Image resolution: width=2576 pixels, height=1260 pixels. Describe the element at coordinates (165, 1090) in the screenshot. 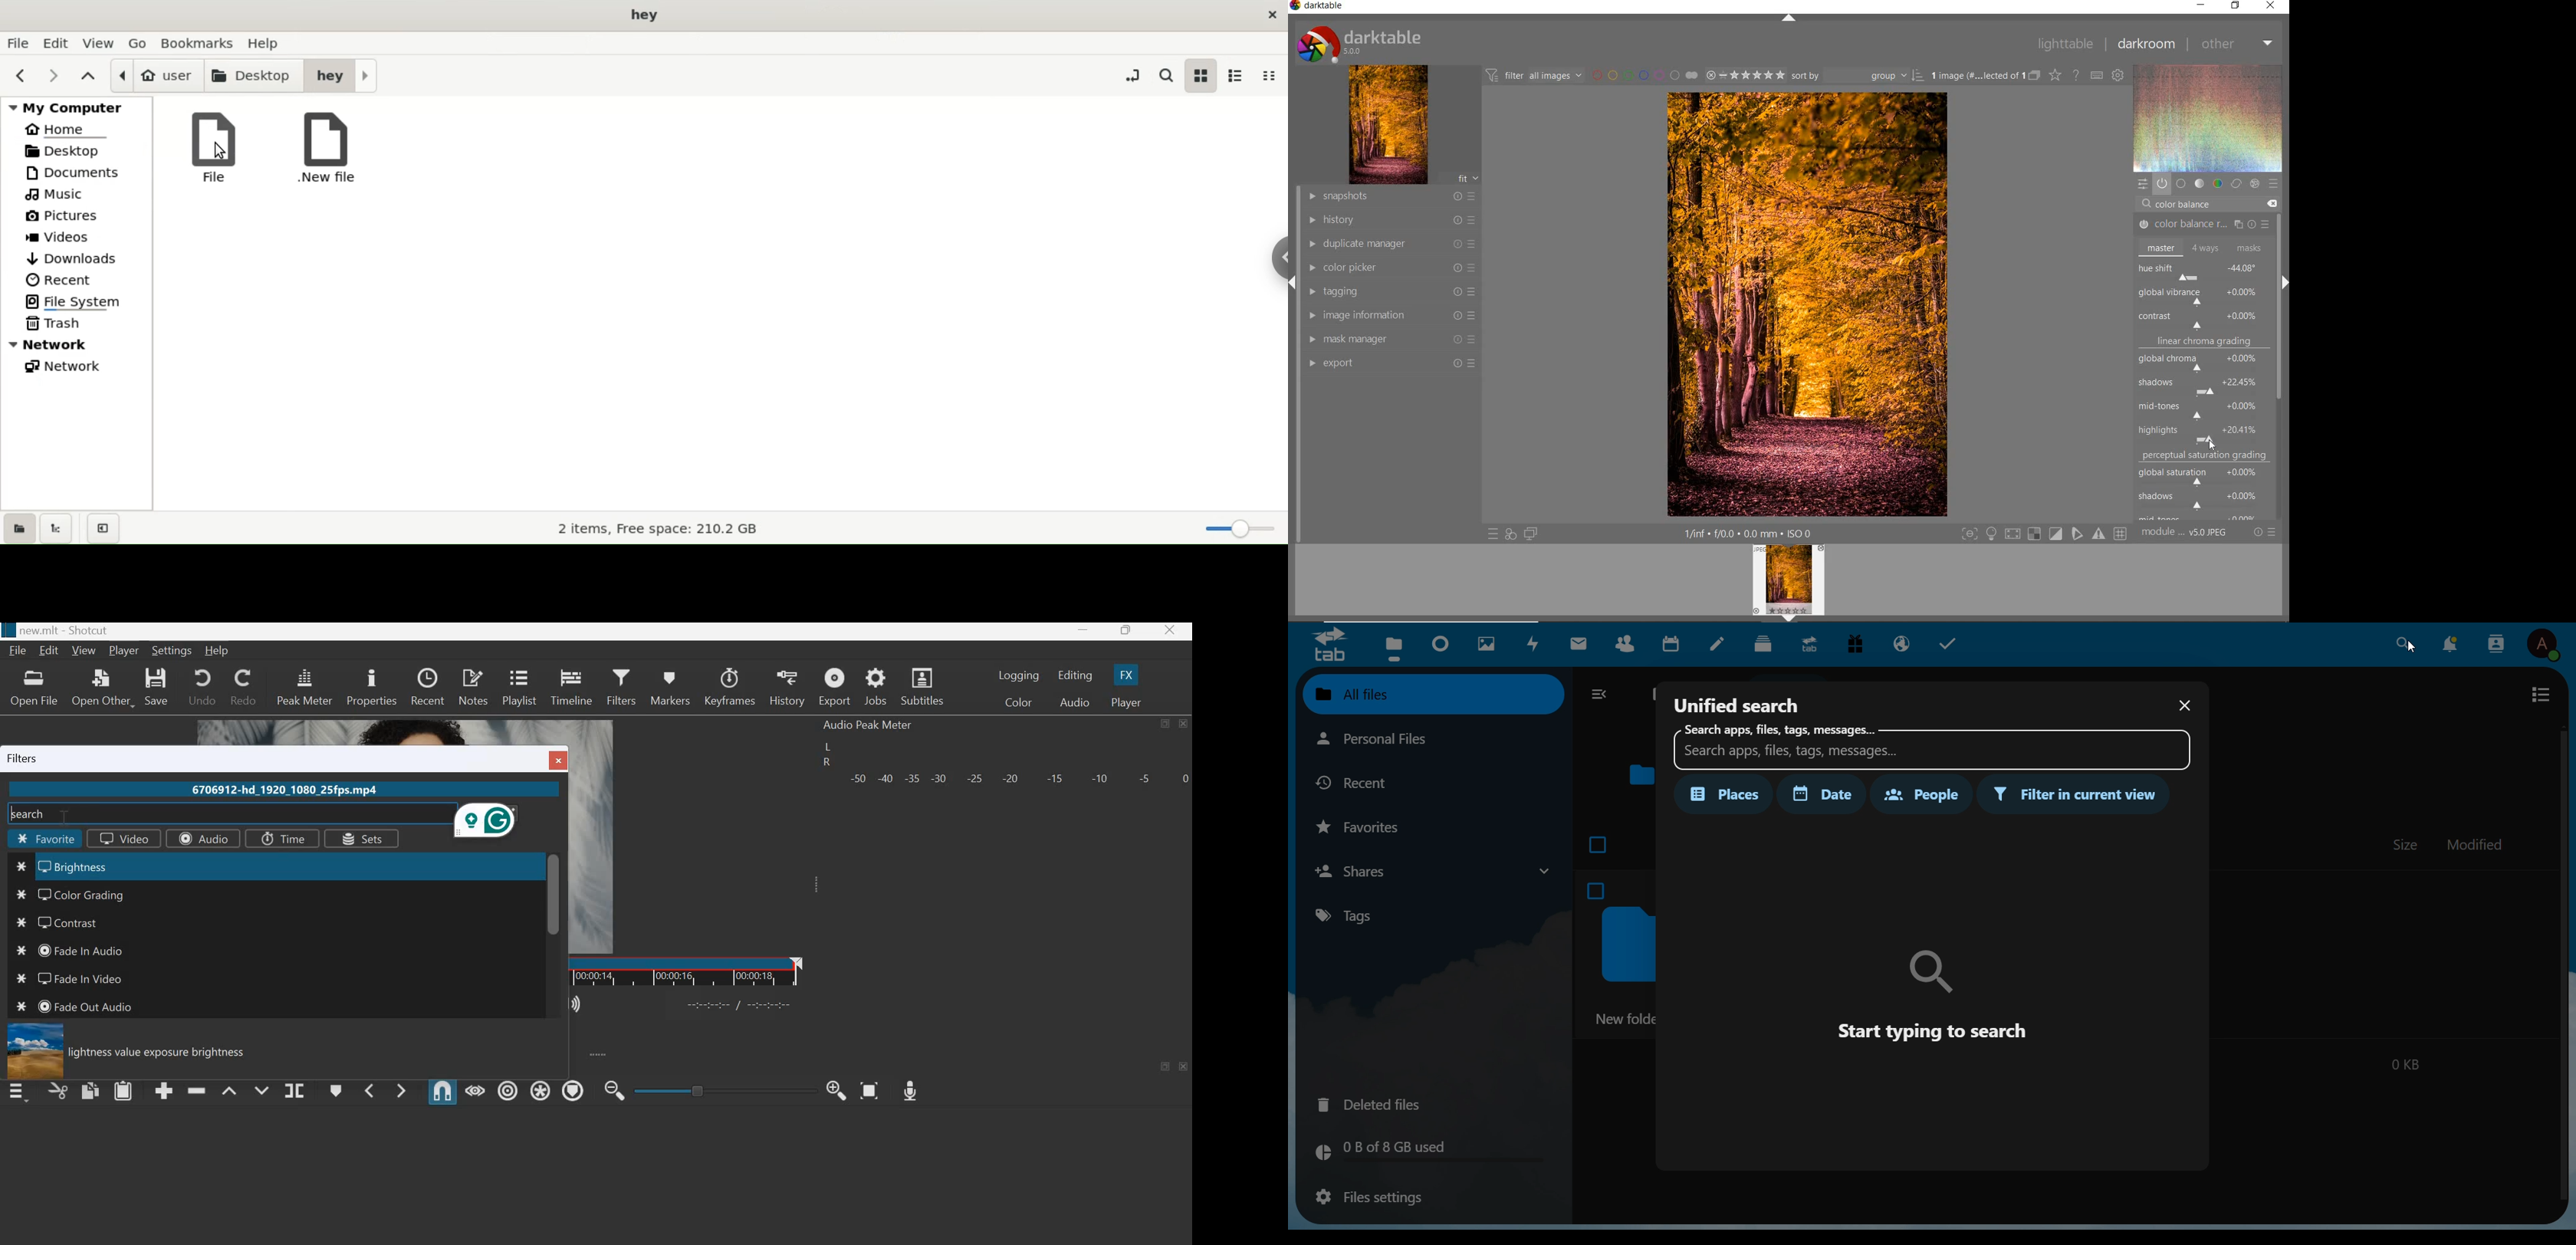

I see `append` at that location.